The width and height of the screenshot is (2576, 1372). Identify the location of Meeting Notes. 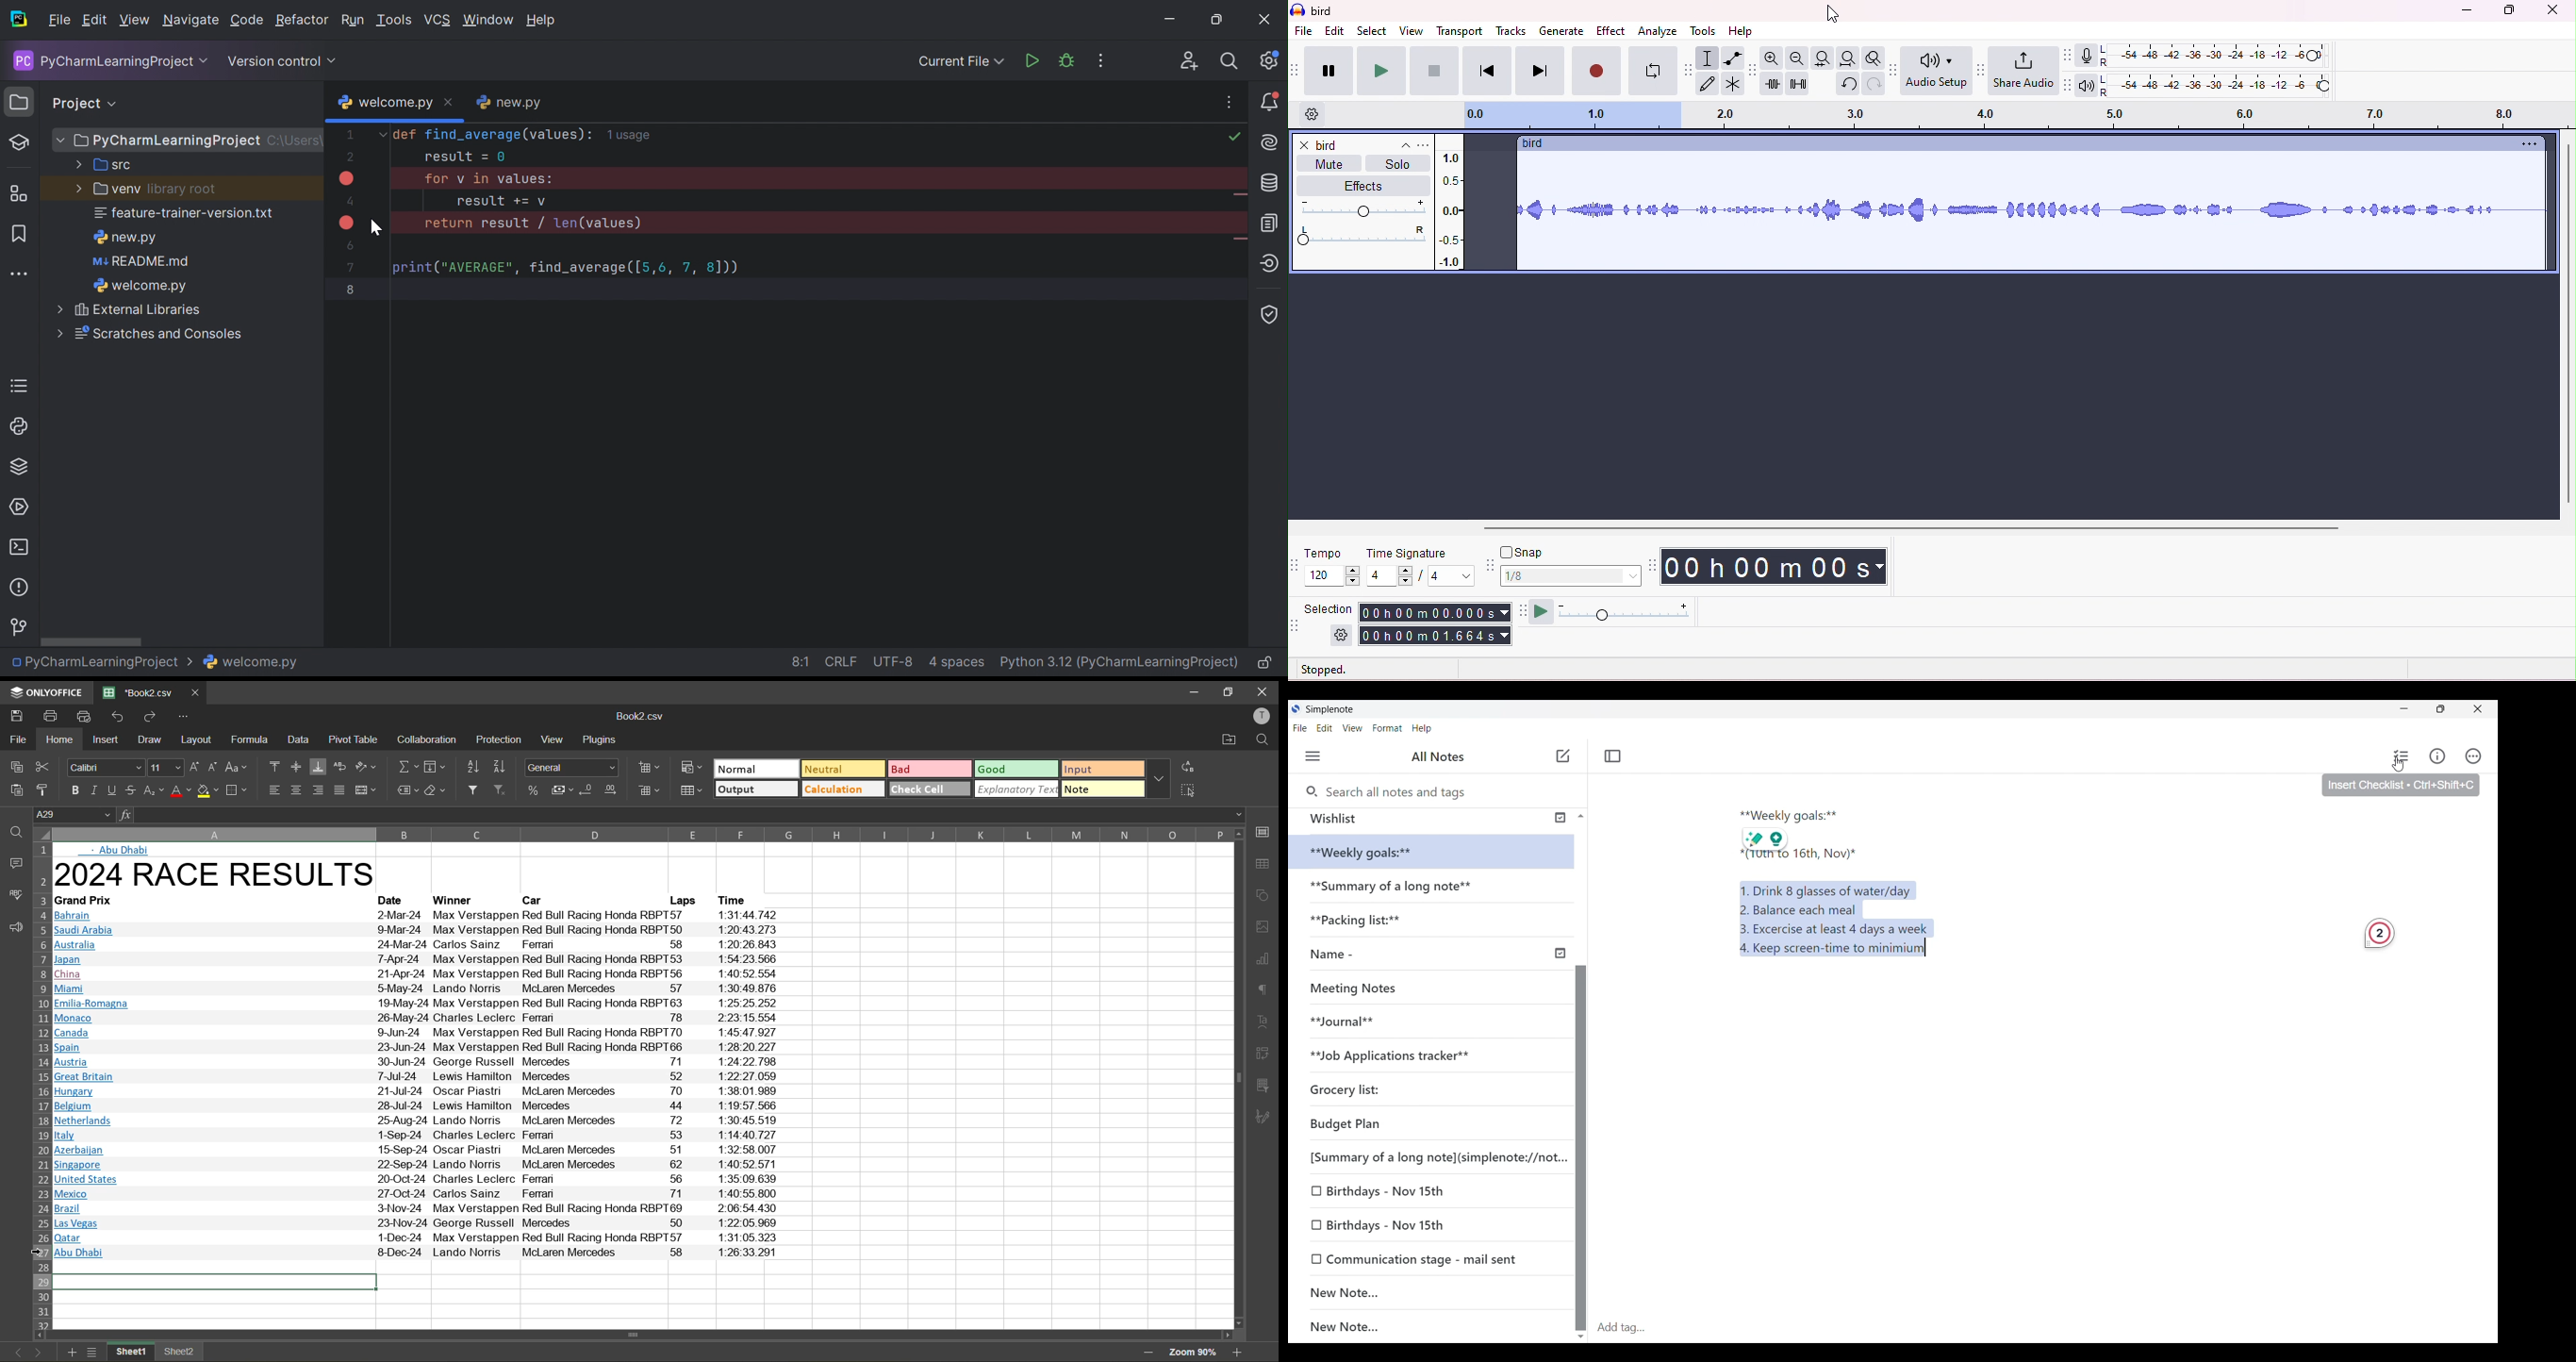
(1359, 986).